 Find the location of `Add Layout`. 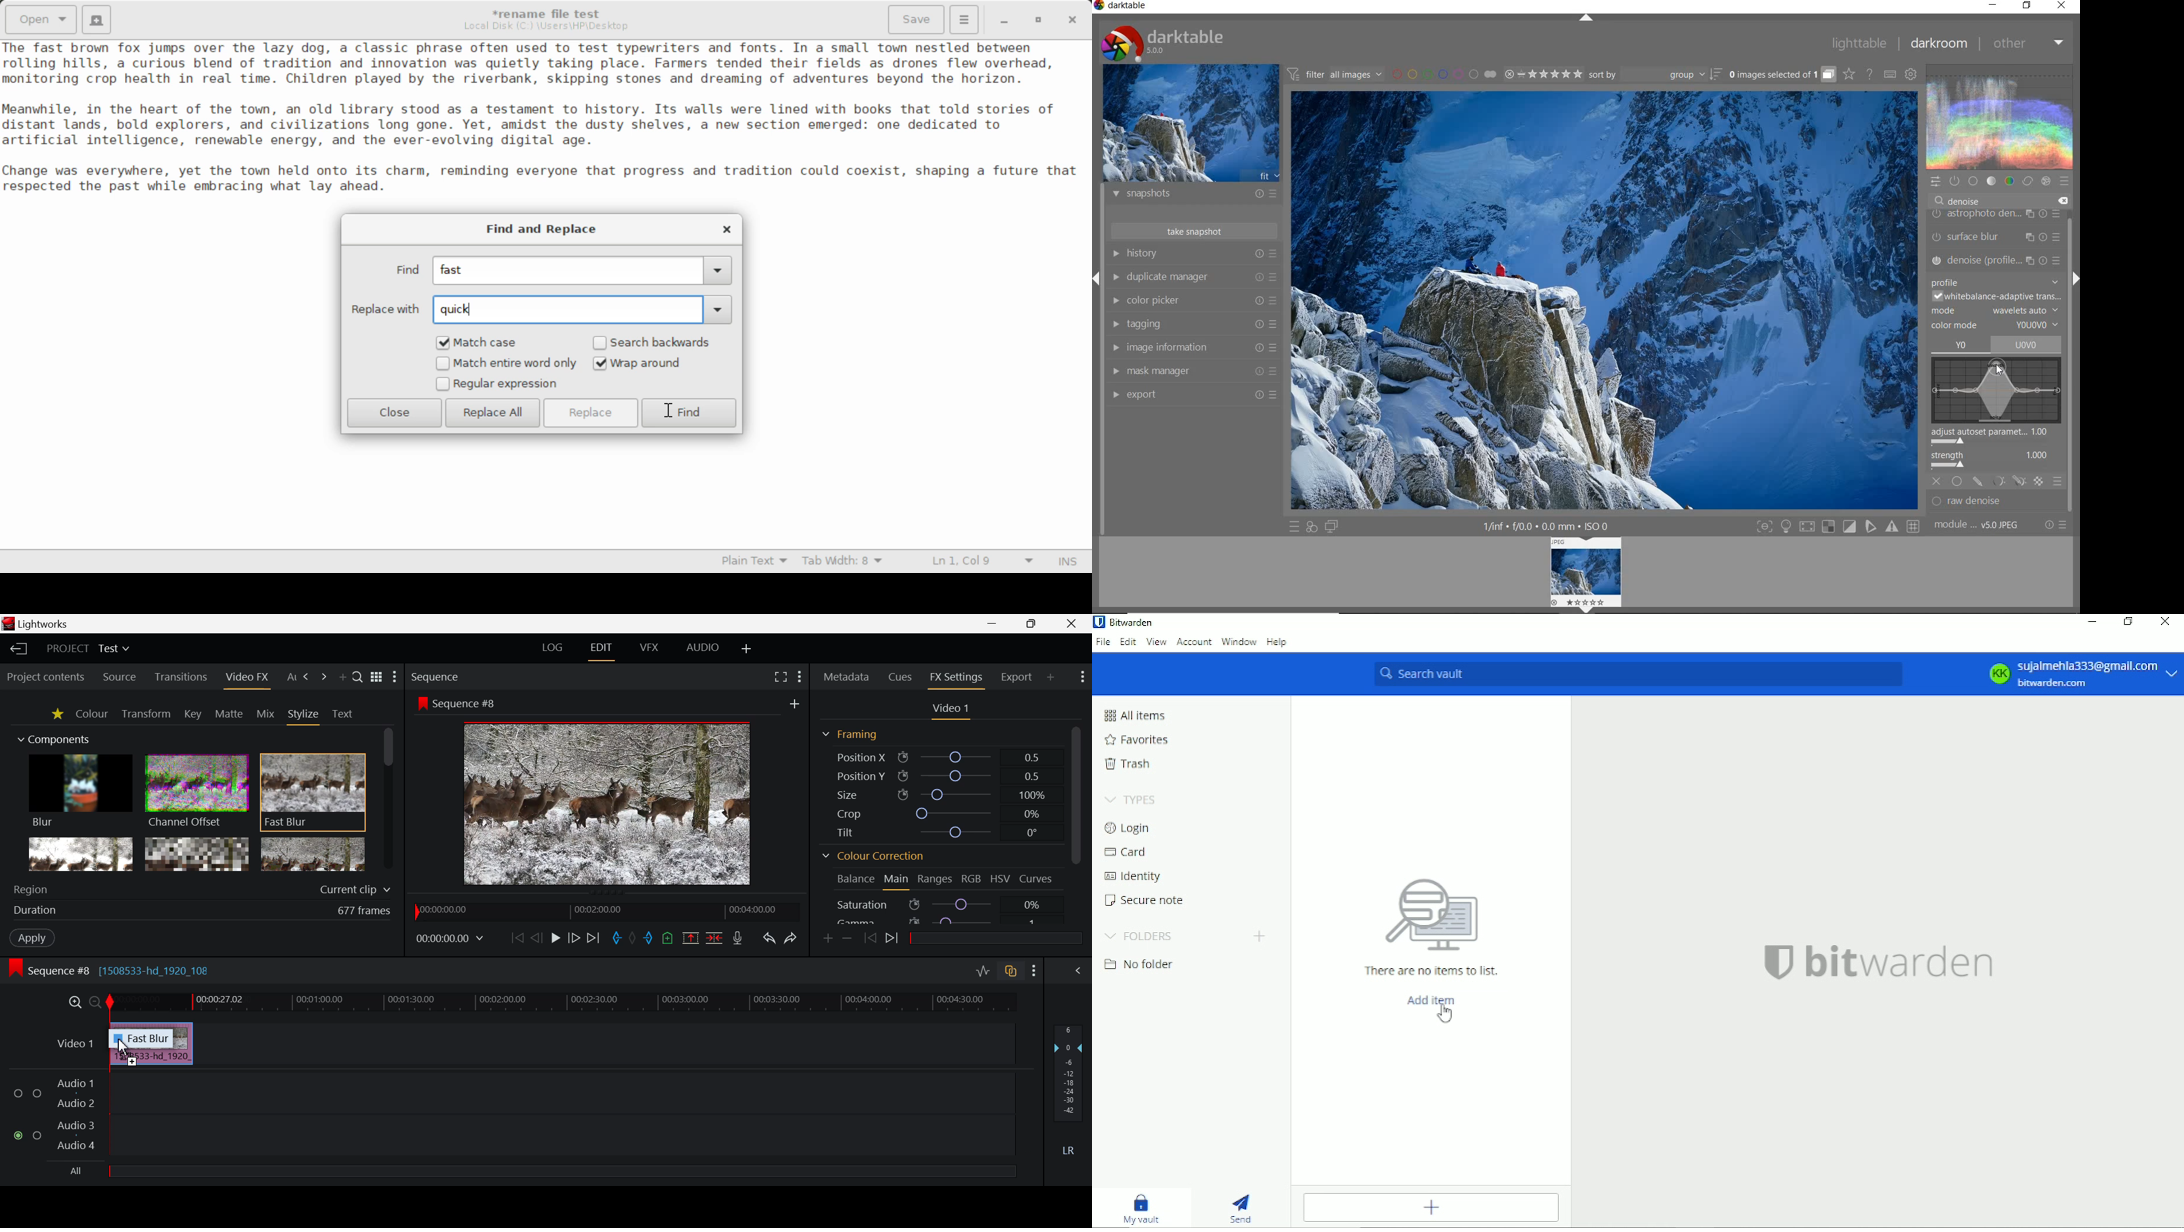

Add Layout is located at coordinates (747, 650).